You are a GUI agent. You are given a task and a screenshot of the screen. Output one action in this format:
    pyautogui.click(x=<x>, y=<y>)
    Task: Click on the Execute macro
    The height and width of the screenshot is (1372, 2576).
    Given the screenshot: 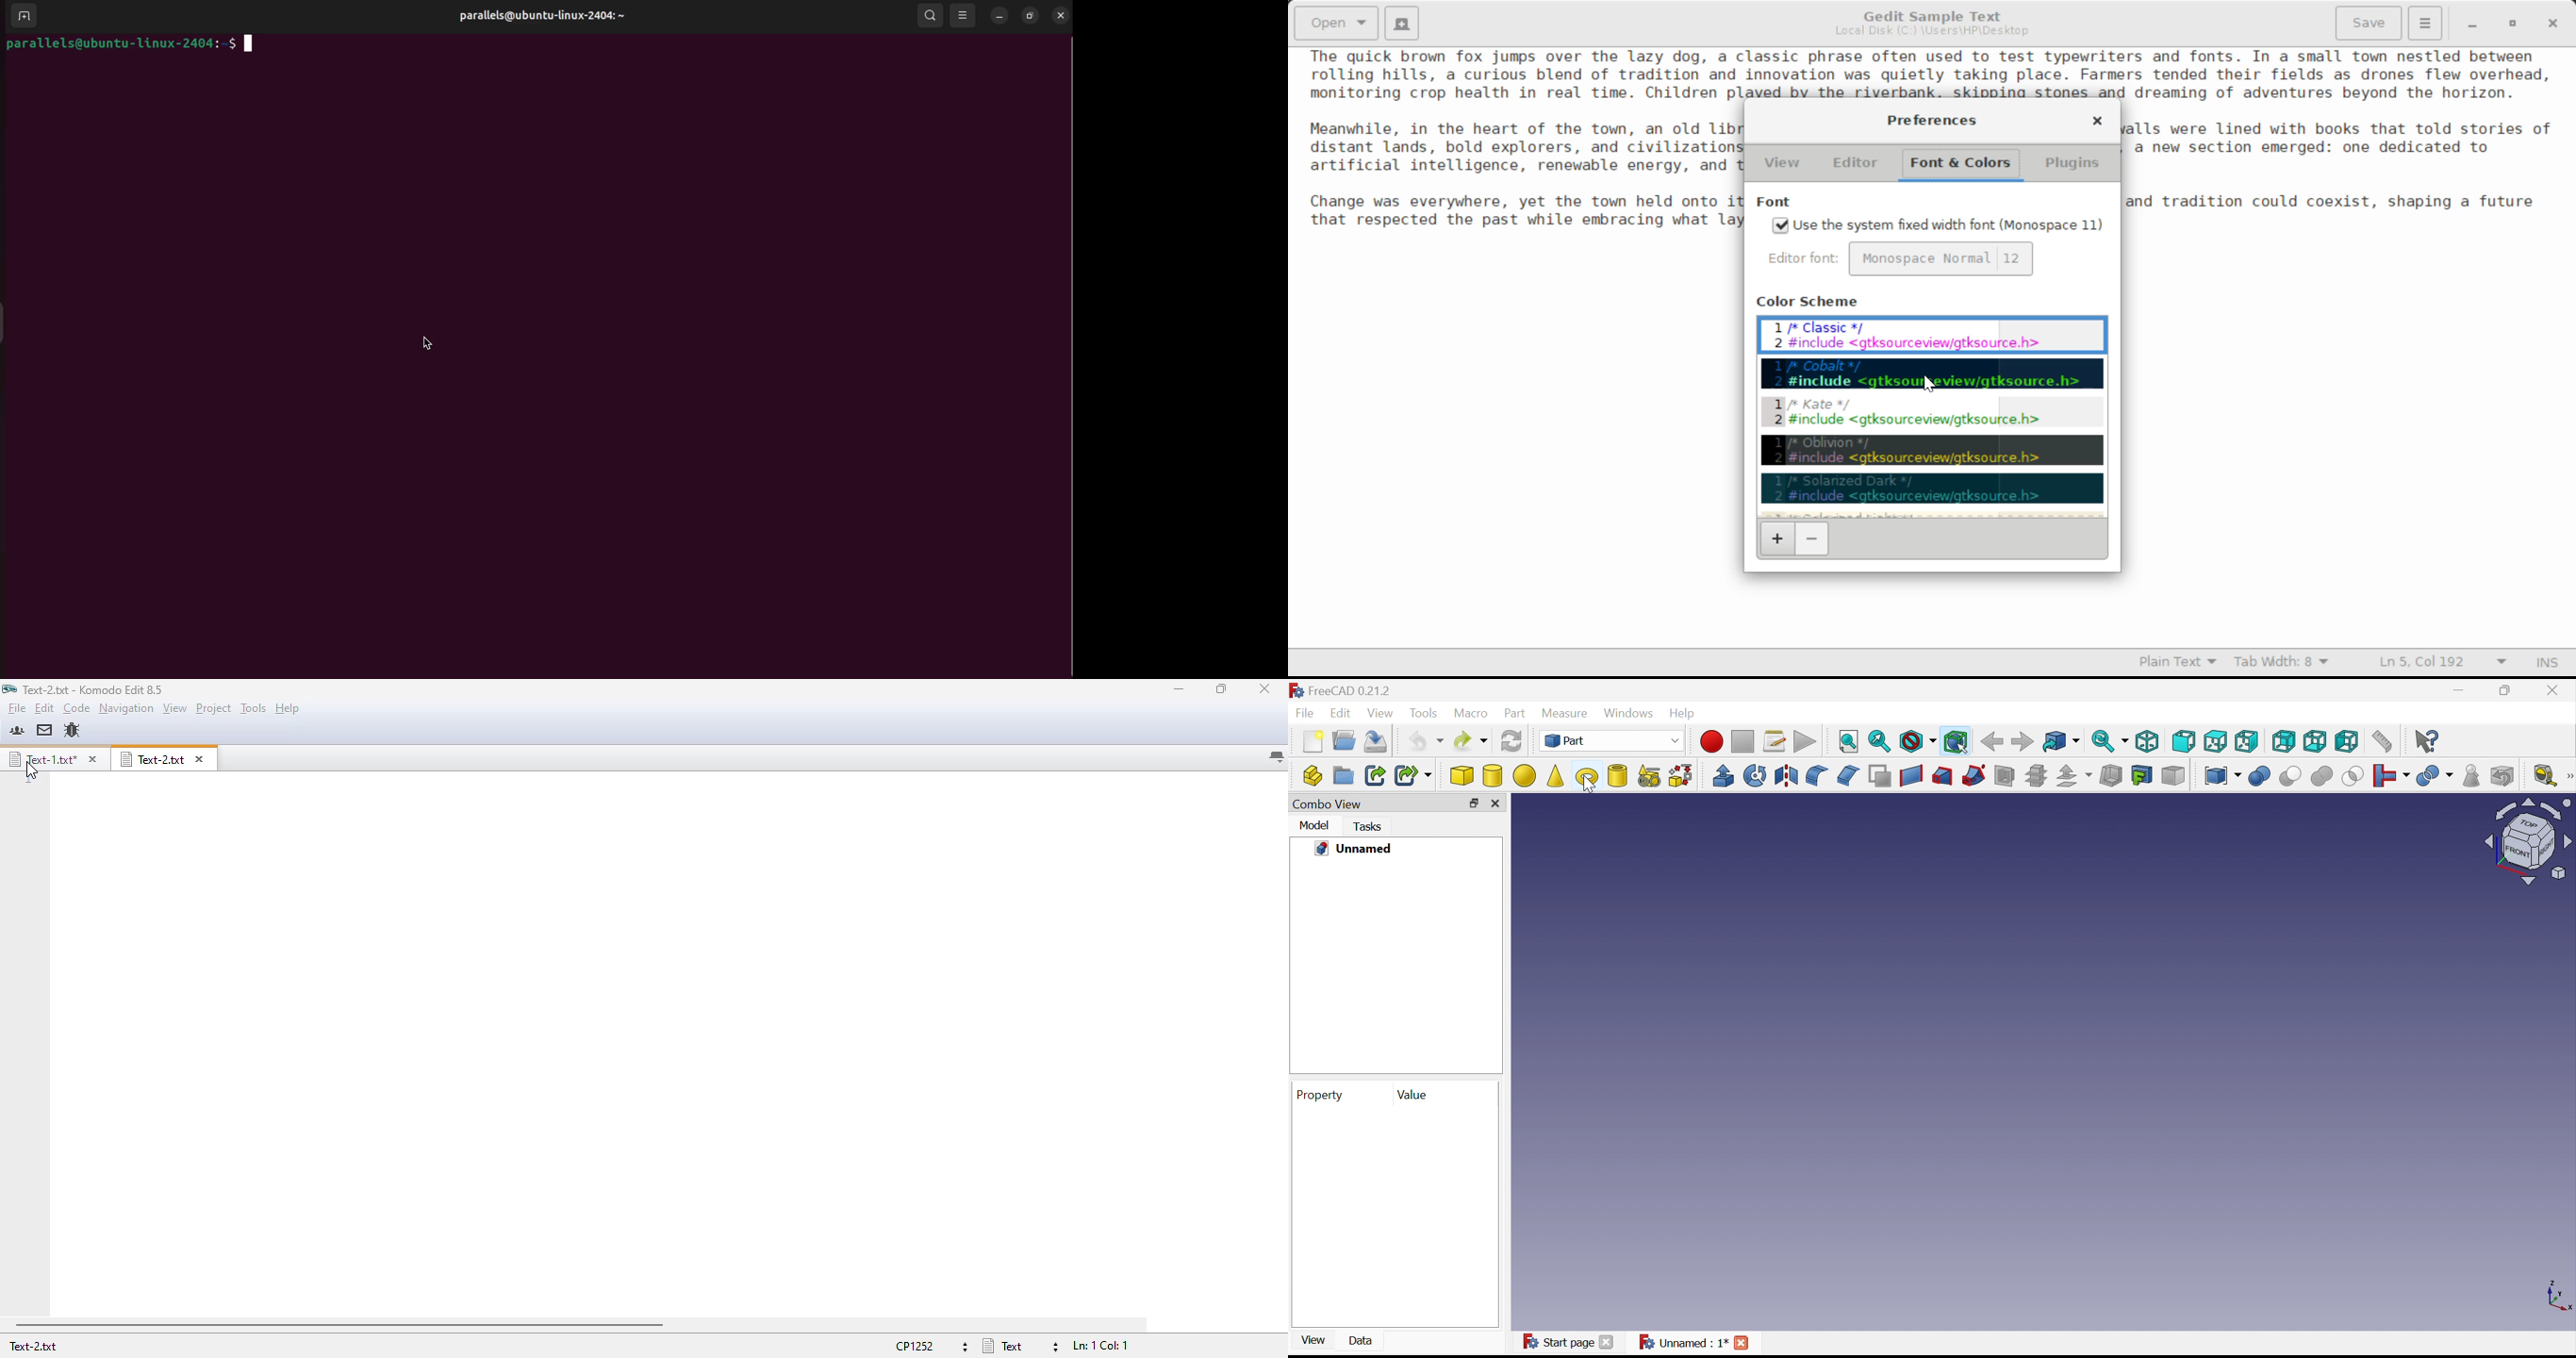 What is the action you would take?
    pyautogui.click(x=1806, y=741)
    